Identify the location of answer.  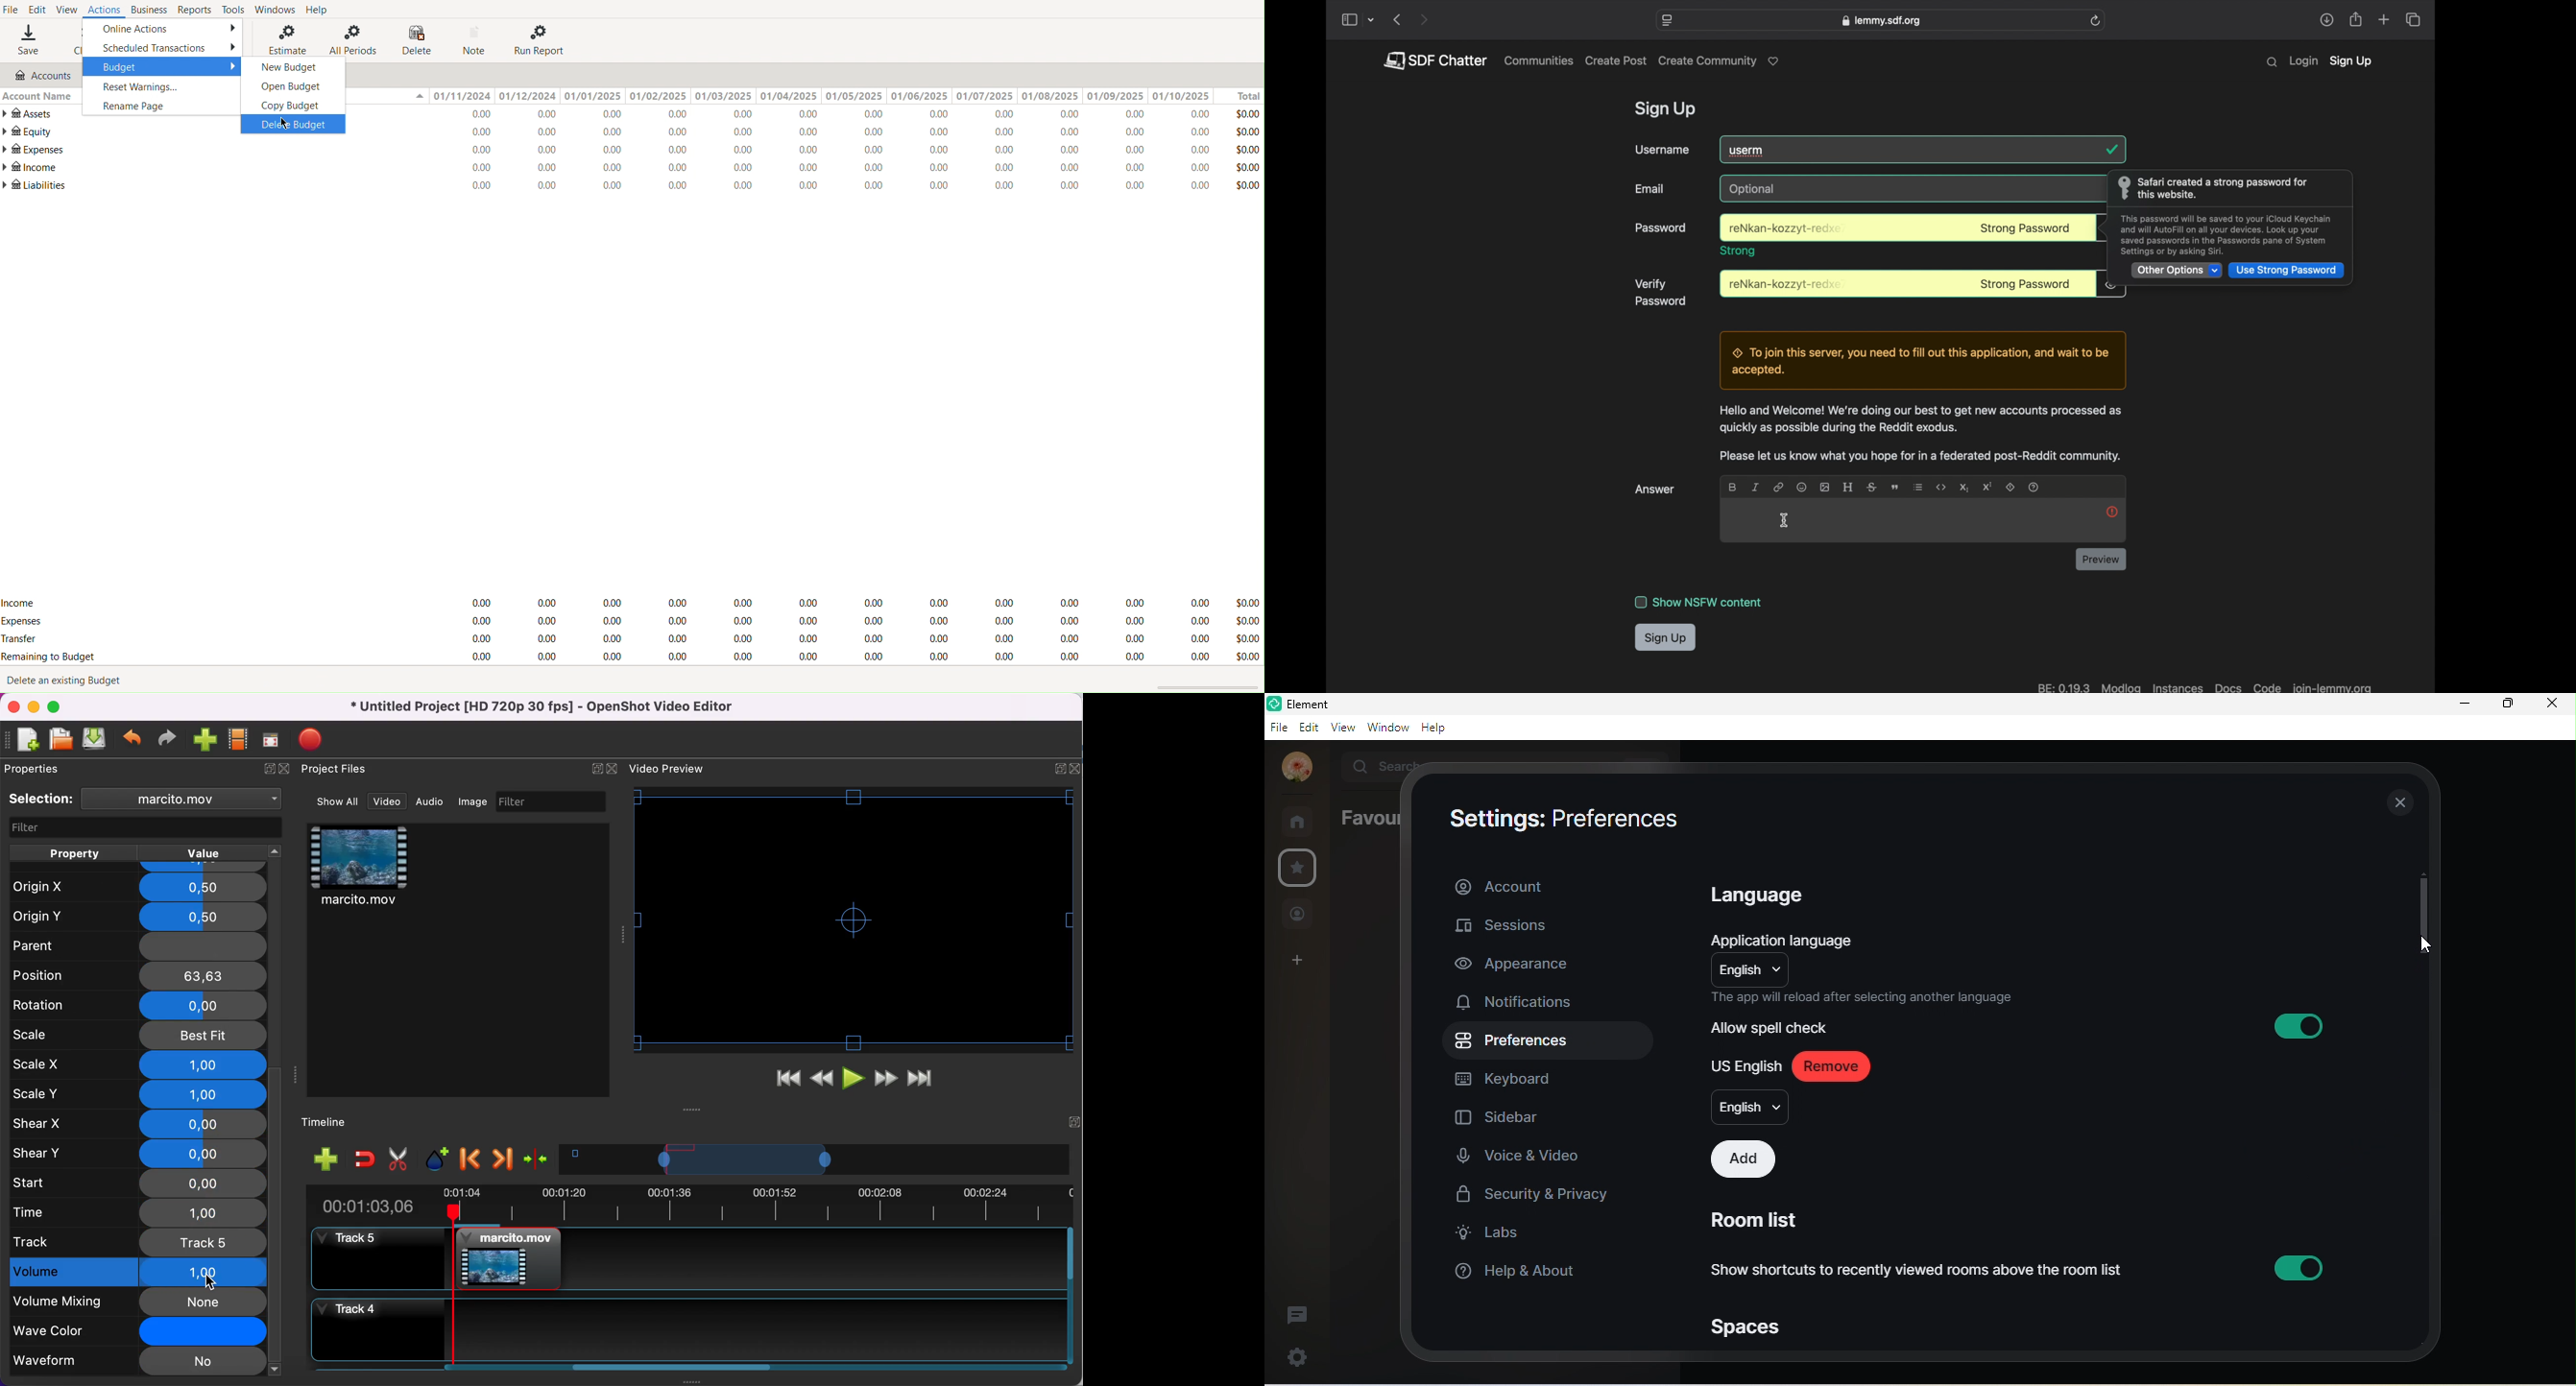
(1656, 490).